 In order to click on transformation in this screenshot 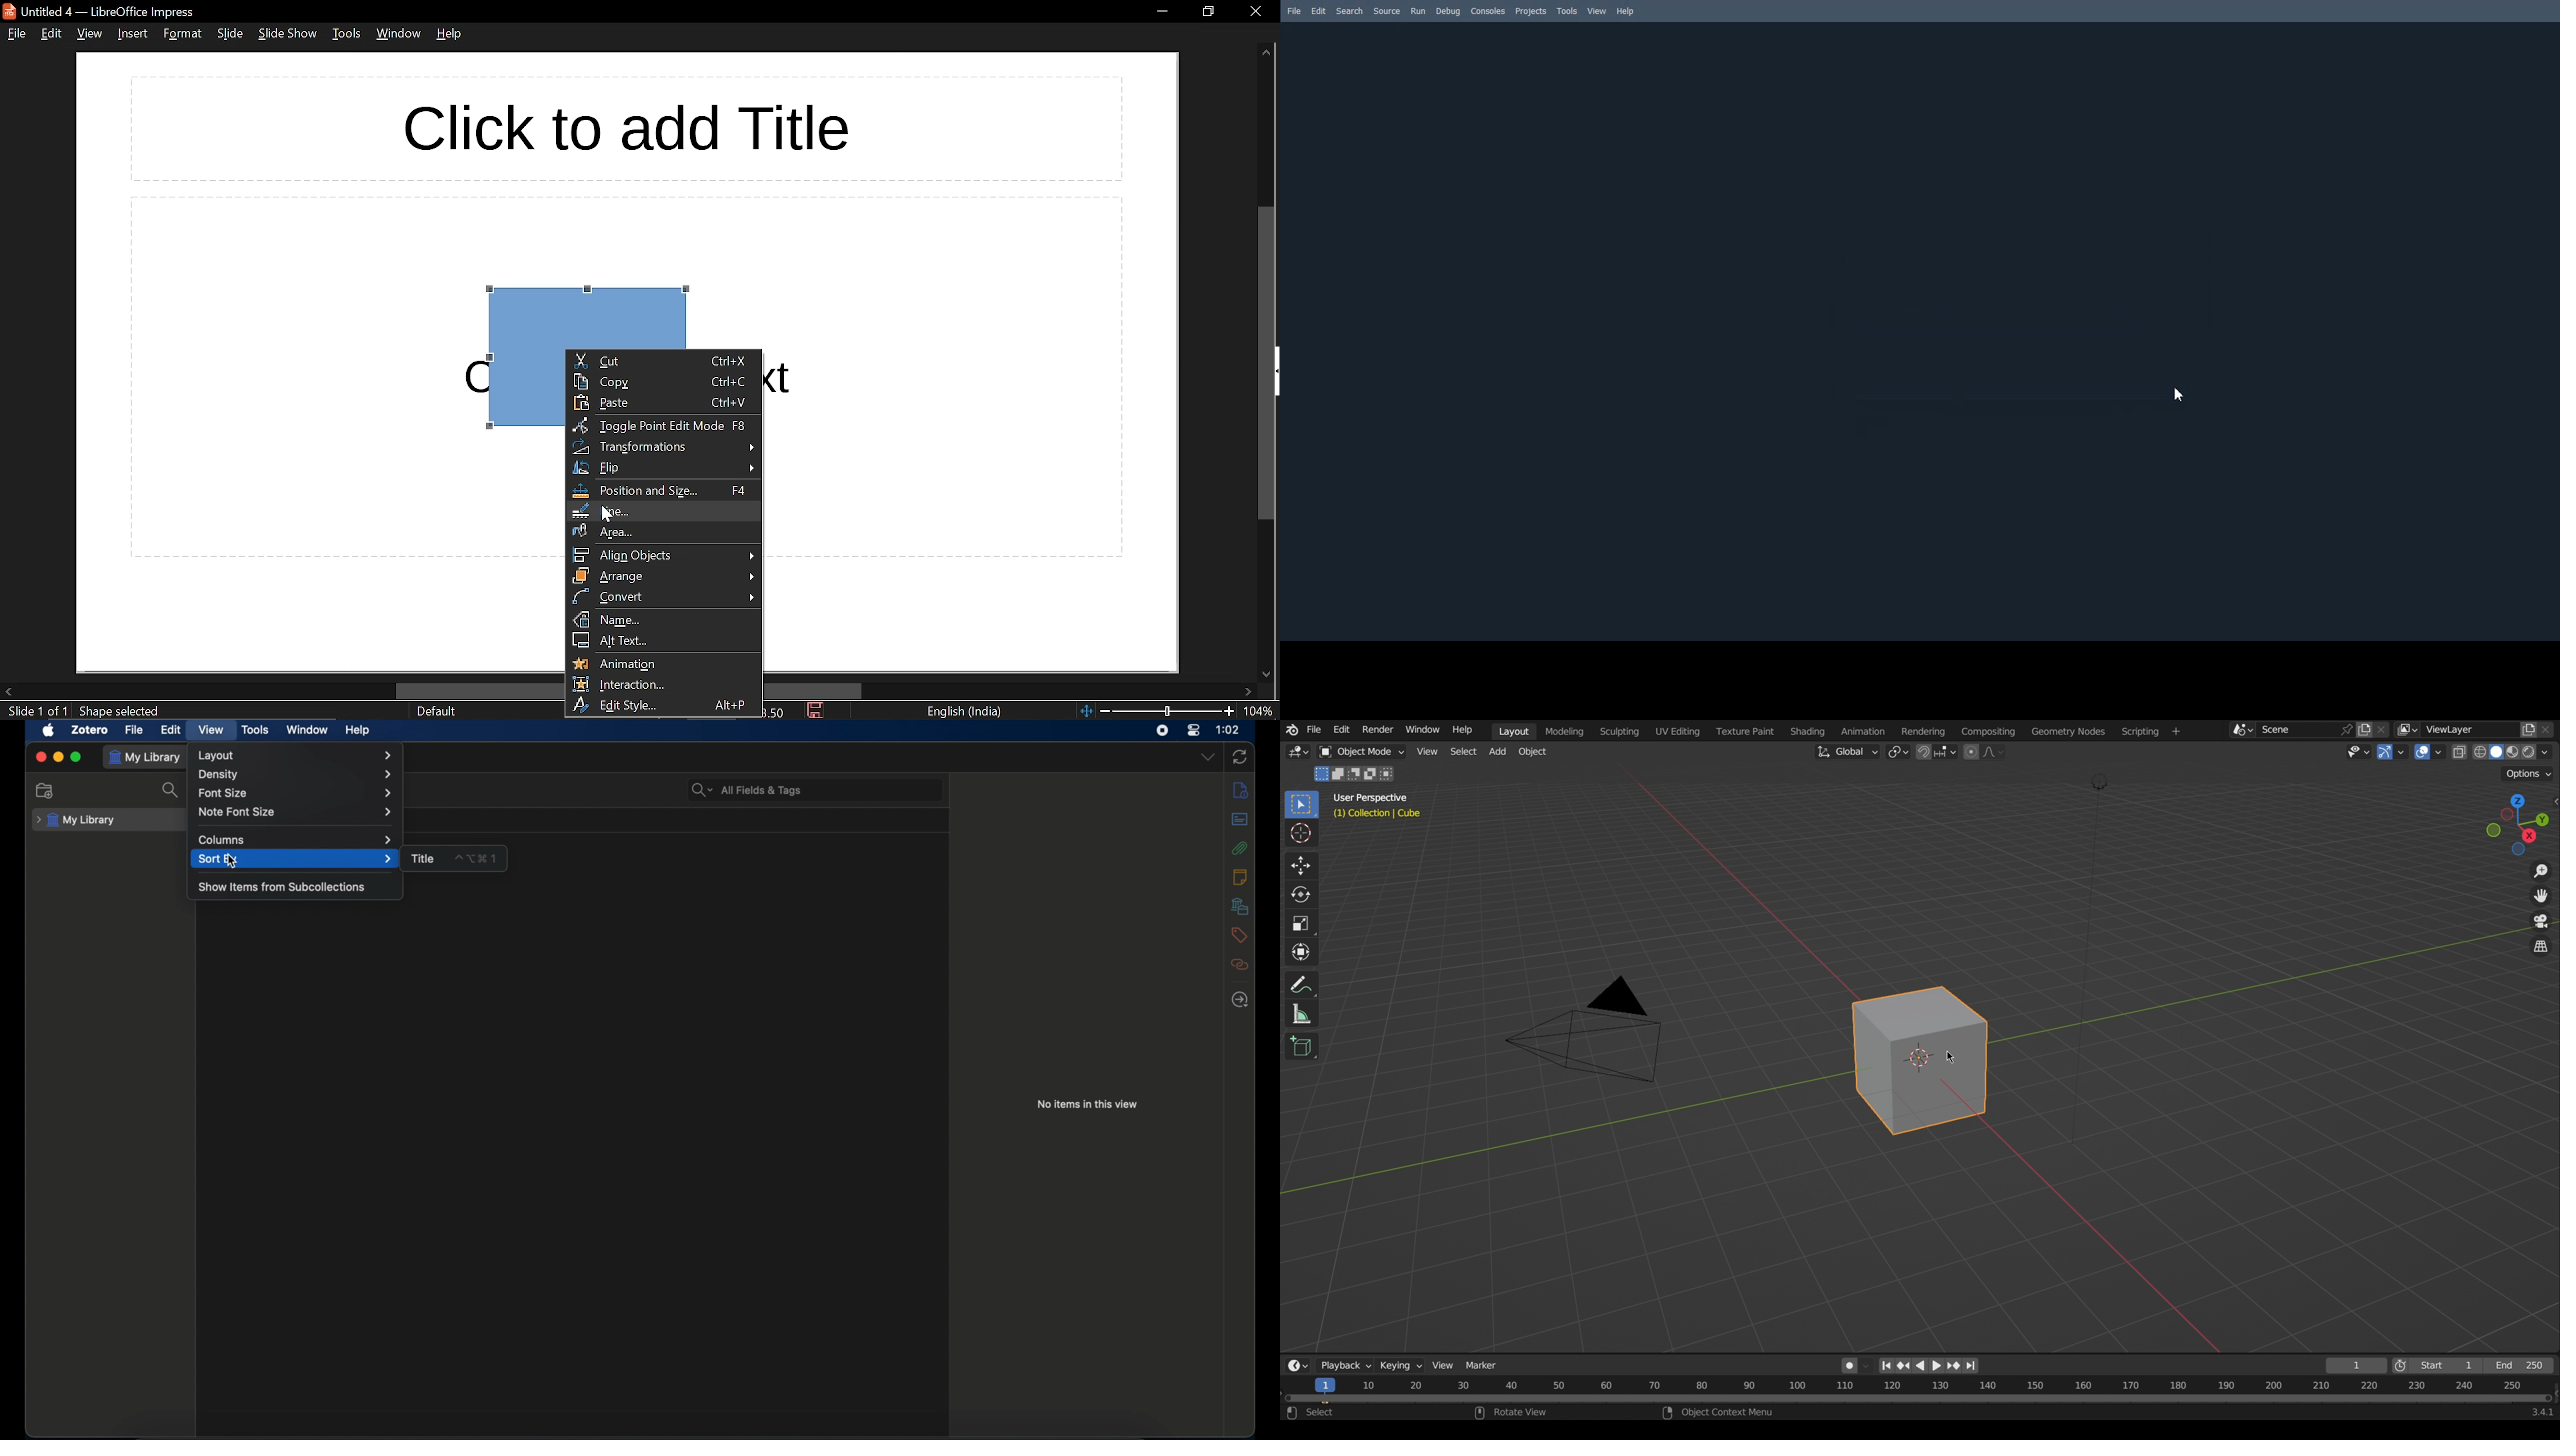, I will do `click(663, 448)`.